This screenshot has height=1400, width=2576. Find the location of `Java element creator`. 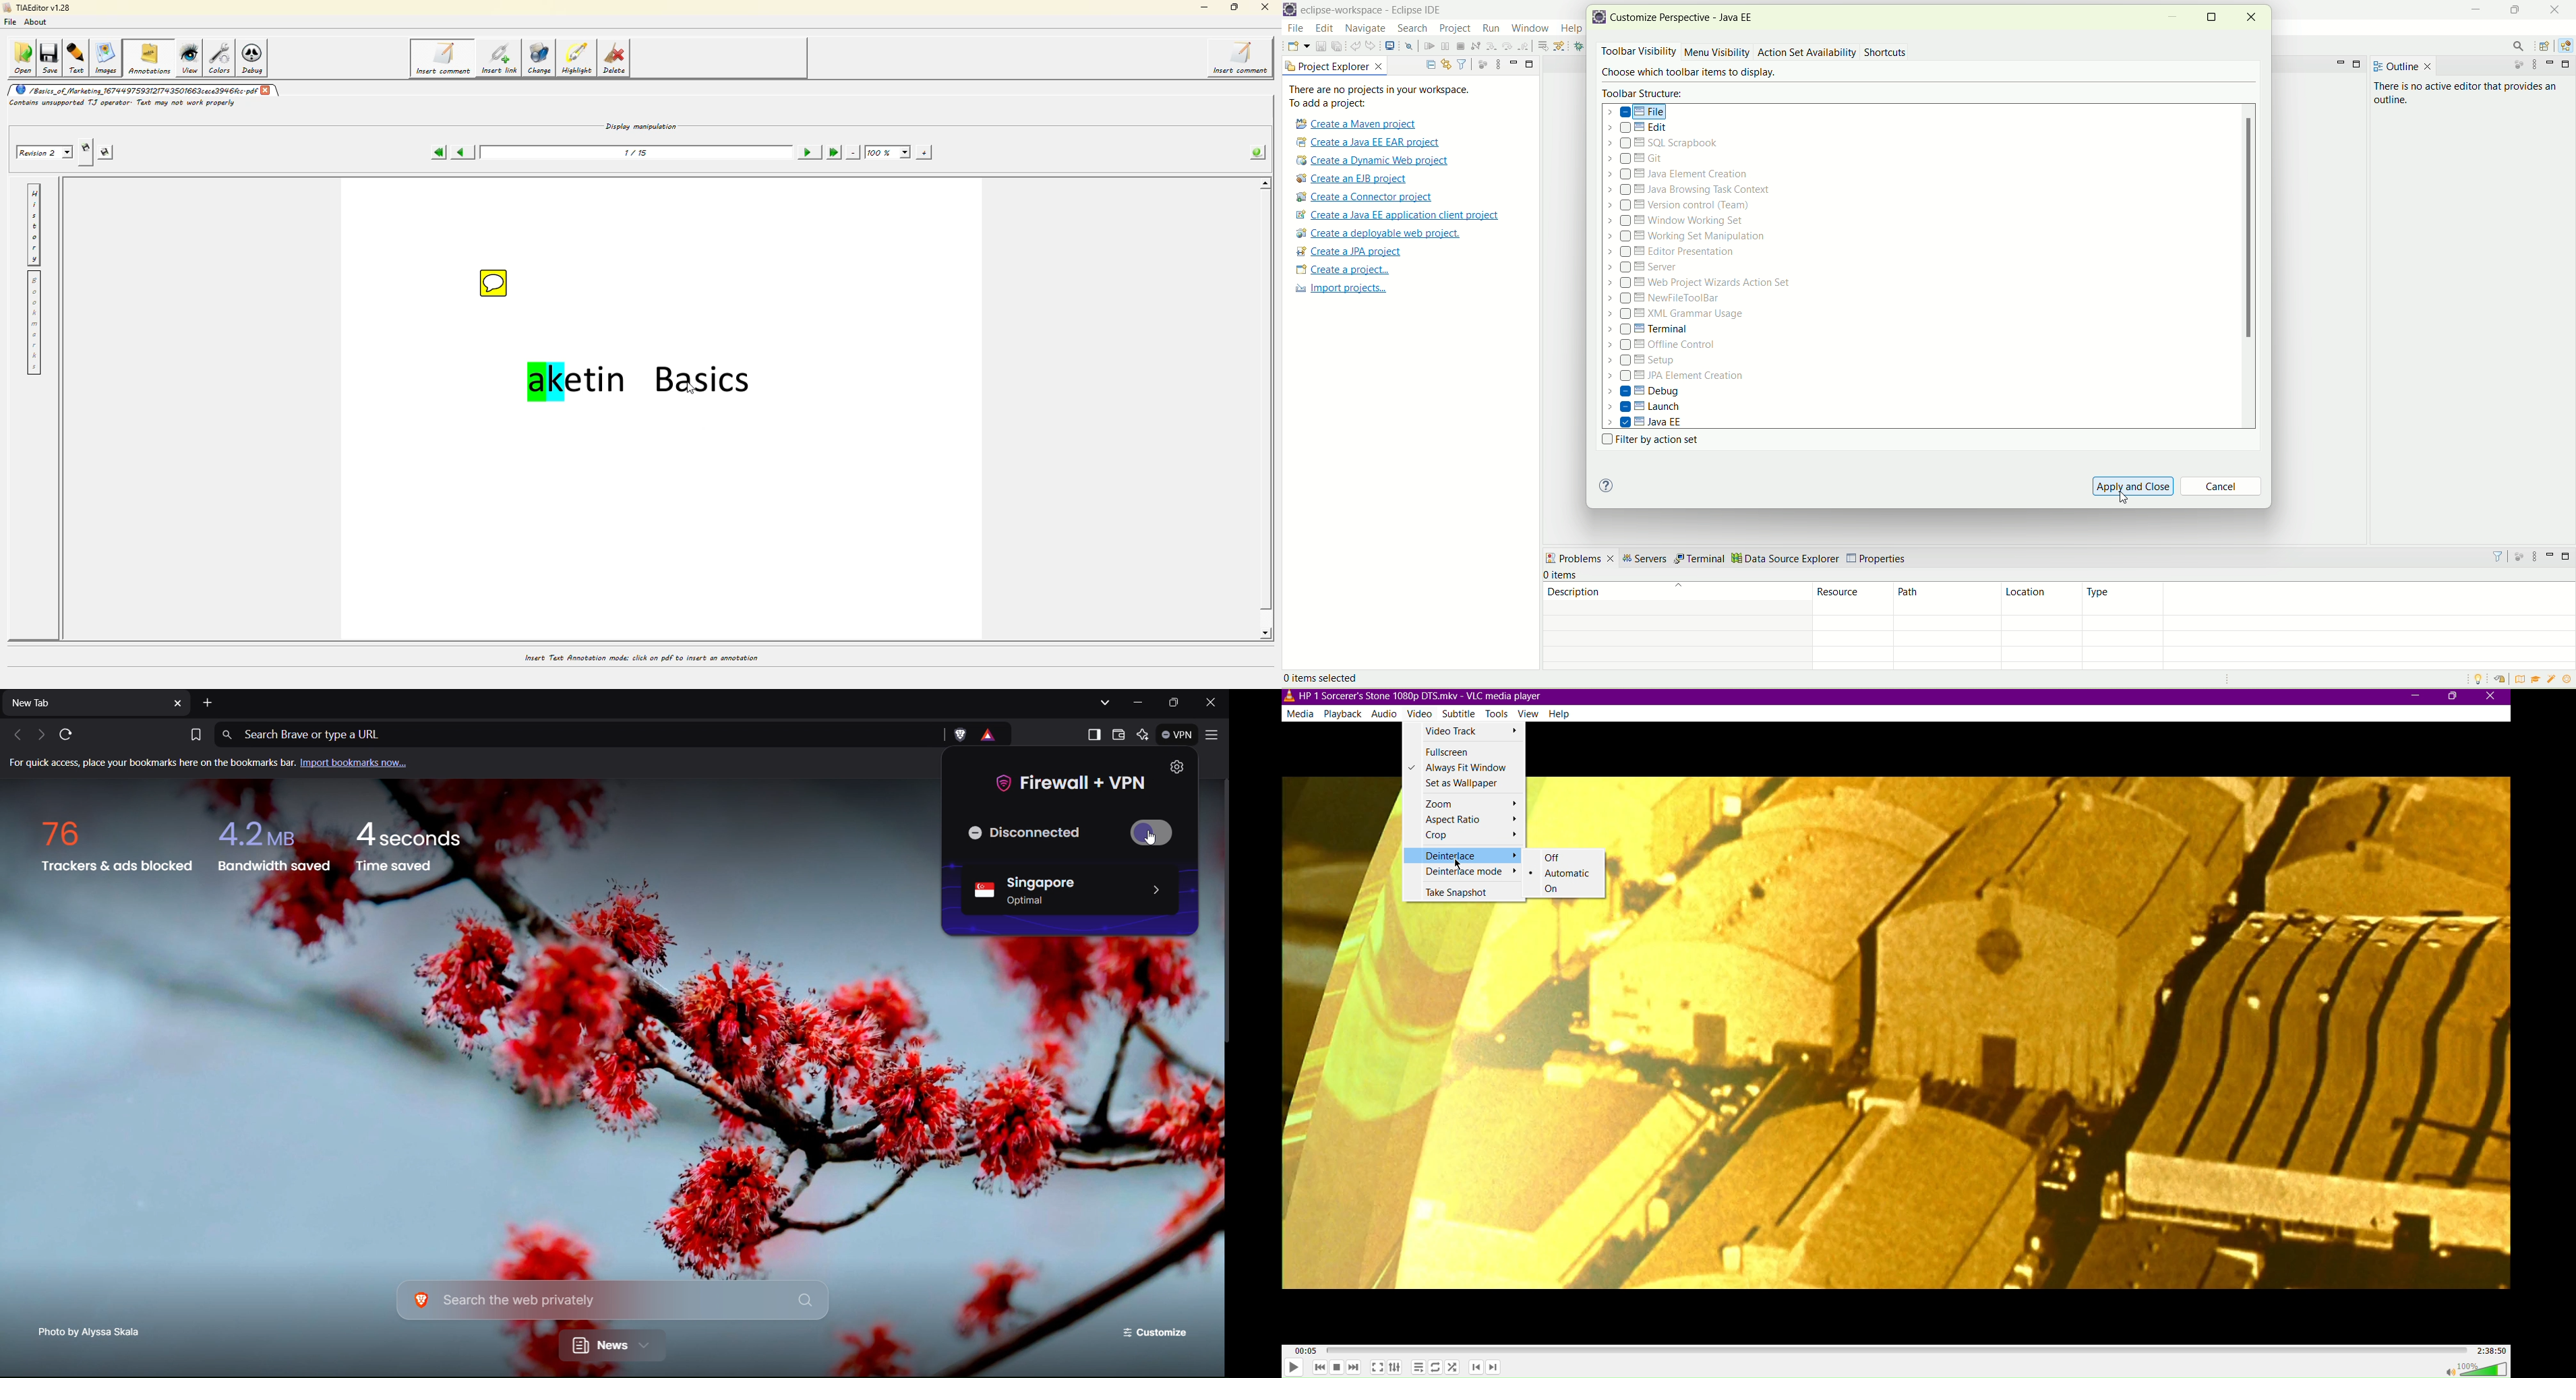

Java element creator is located at coordinates (1675, 175).